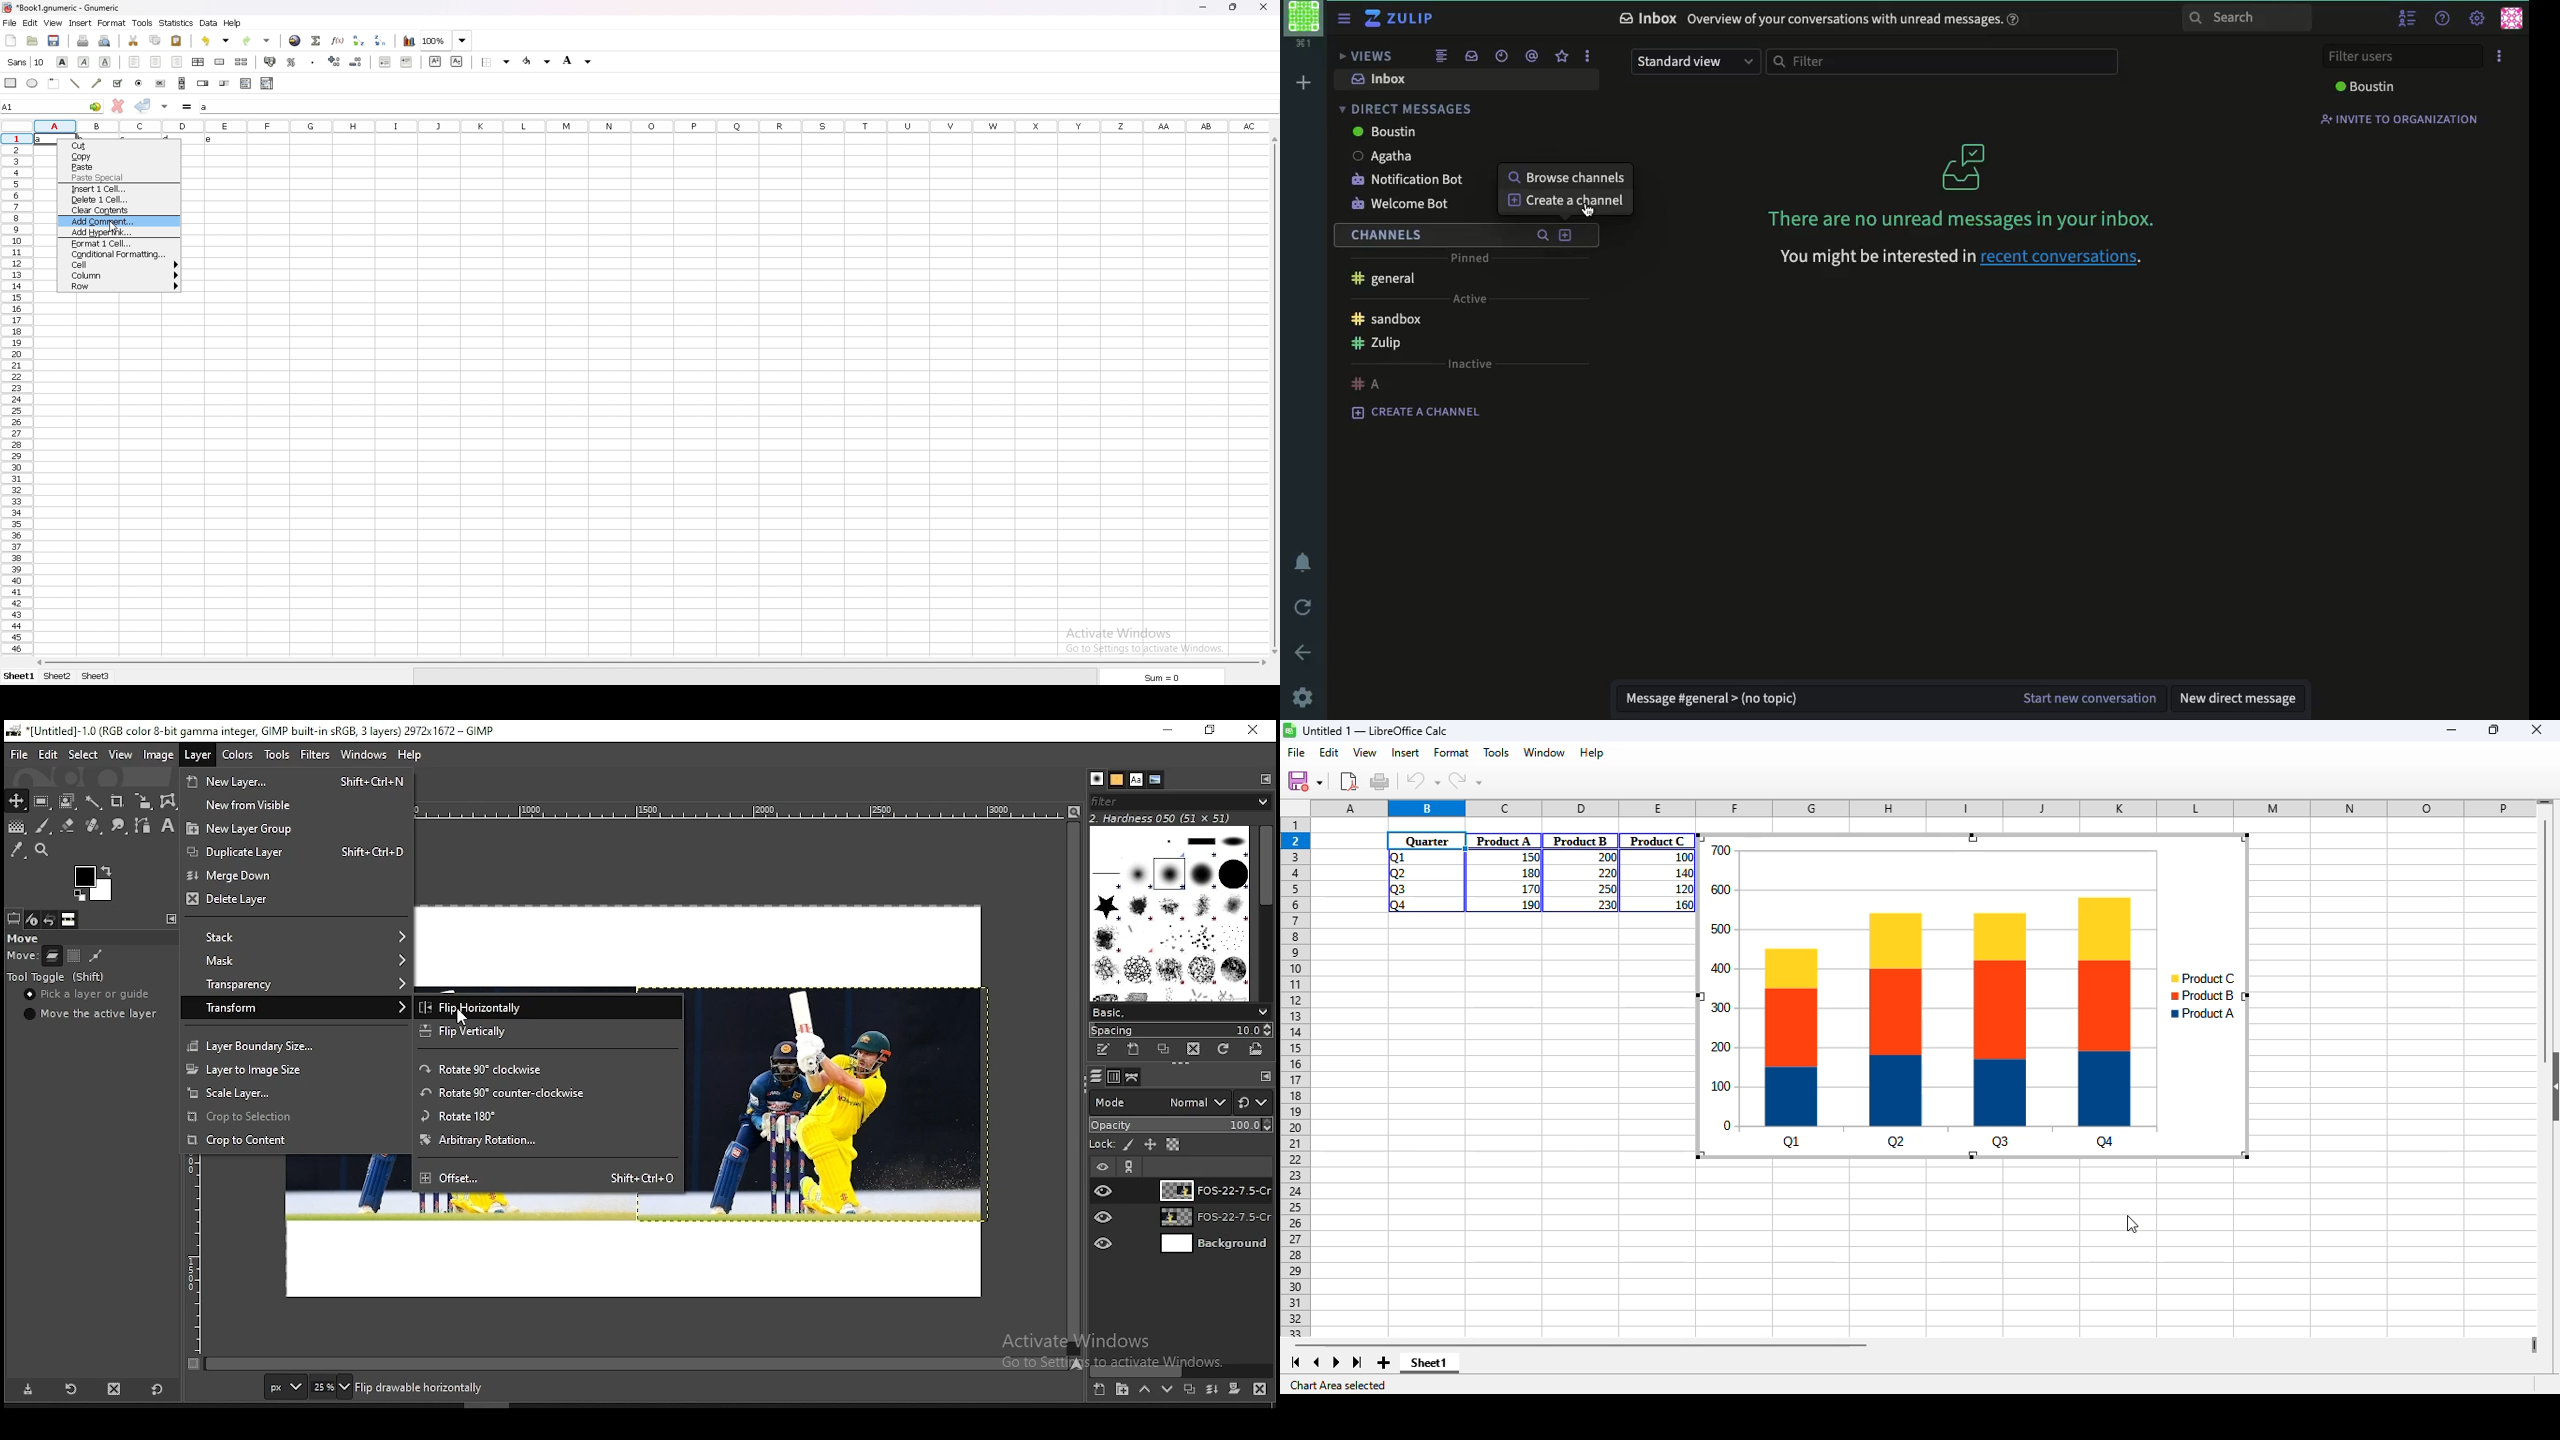  Describe the element at coordinates (270, 61) in the screenshot. I see `accounting` at that location.